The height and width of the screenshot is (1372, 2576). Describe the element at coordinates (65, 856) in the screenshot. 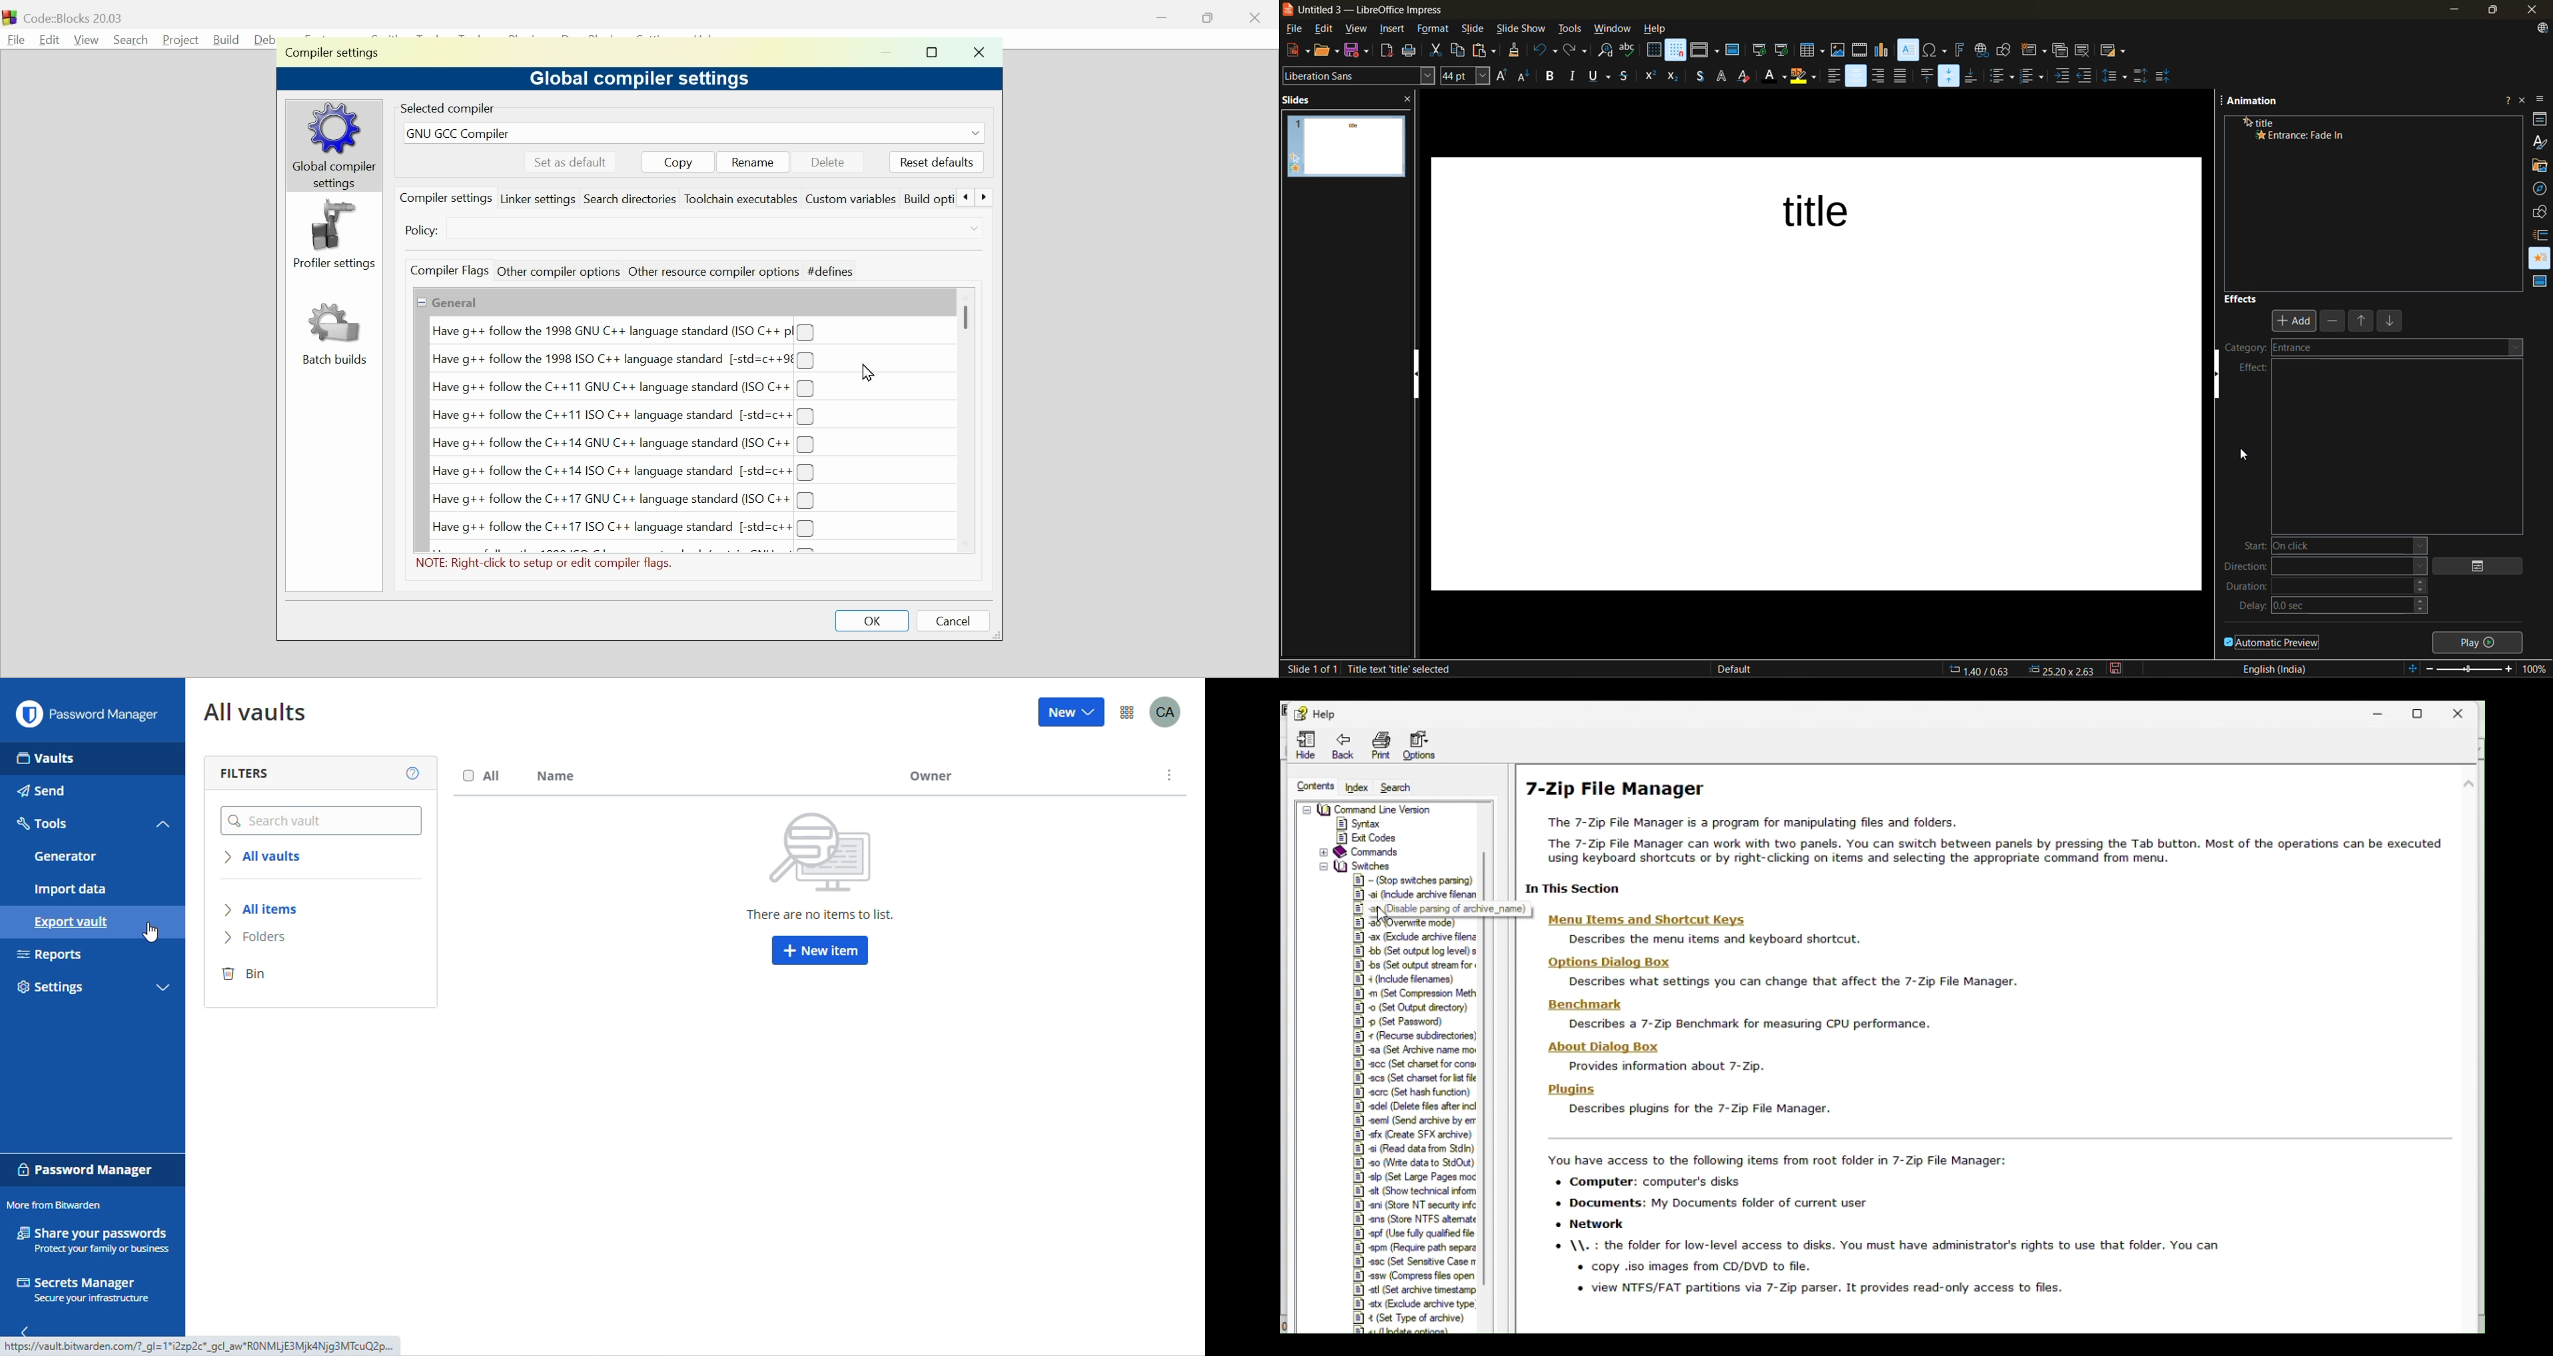

I see `generator` at that location.